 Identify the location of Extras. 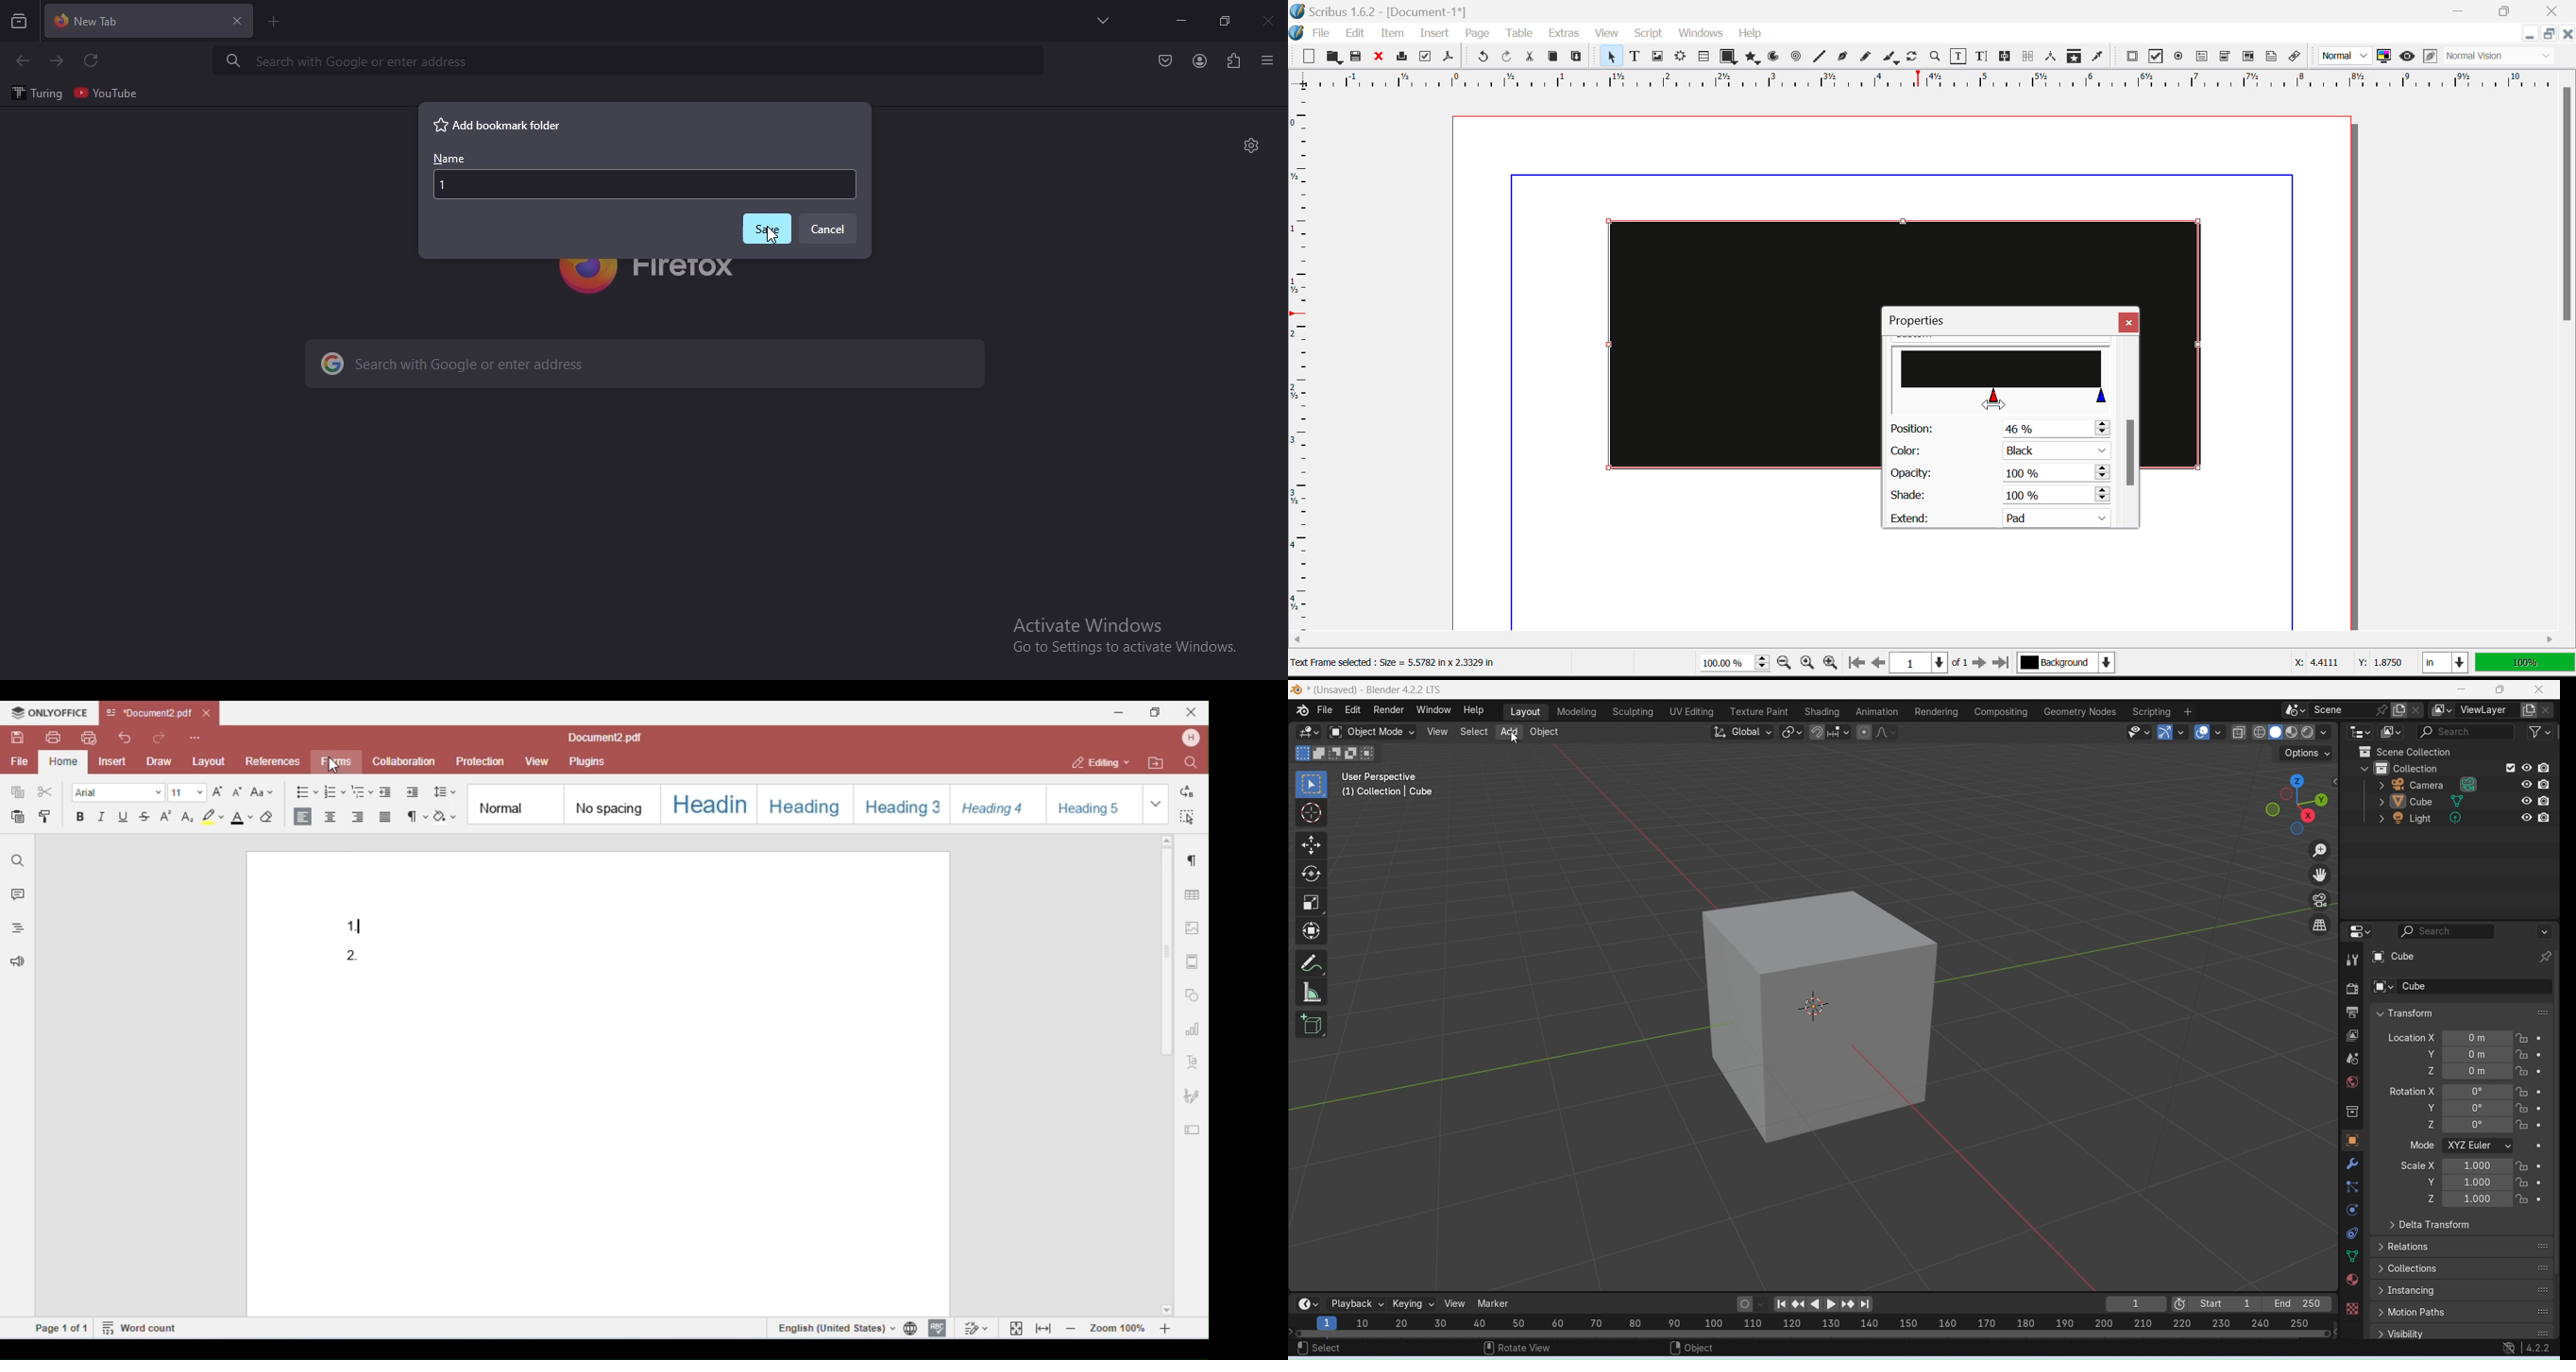
(1566, 34).